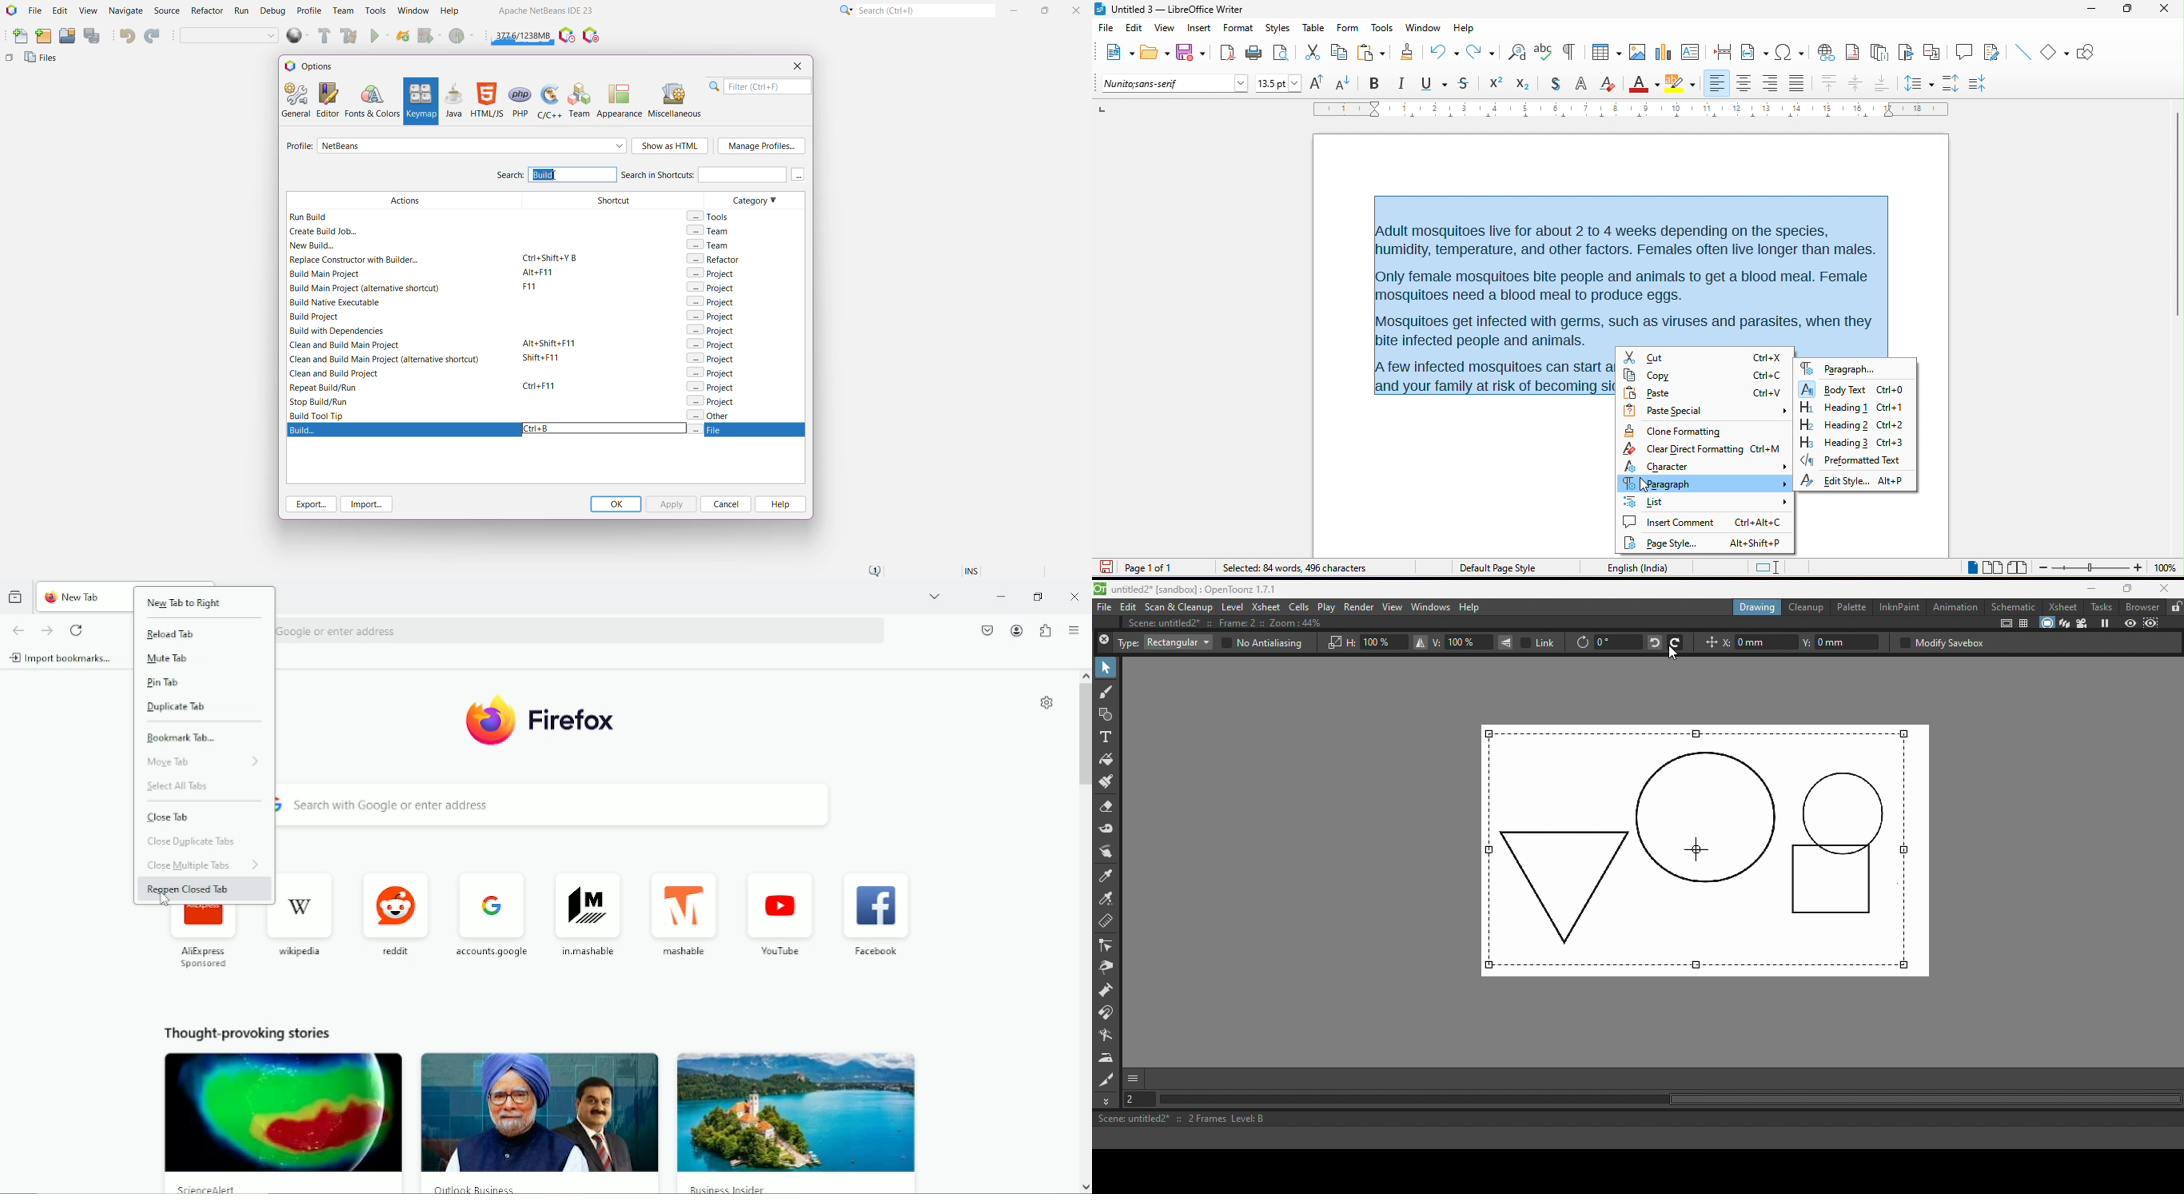 The image size is (2184, 1204). I want to click on Minimize, so click(1000, 595).